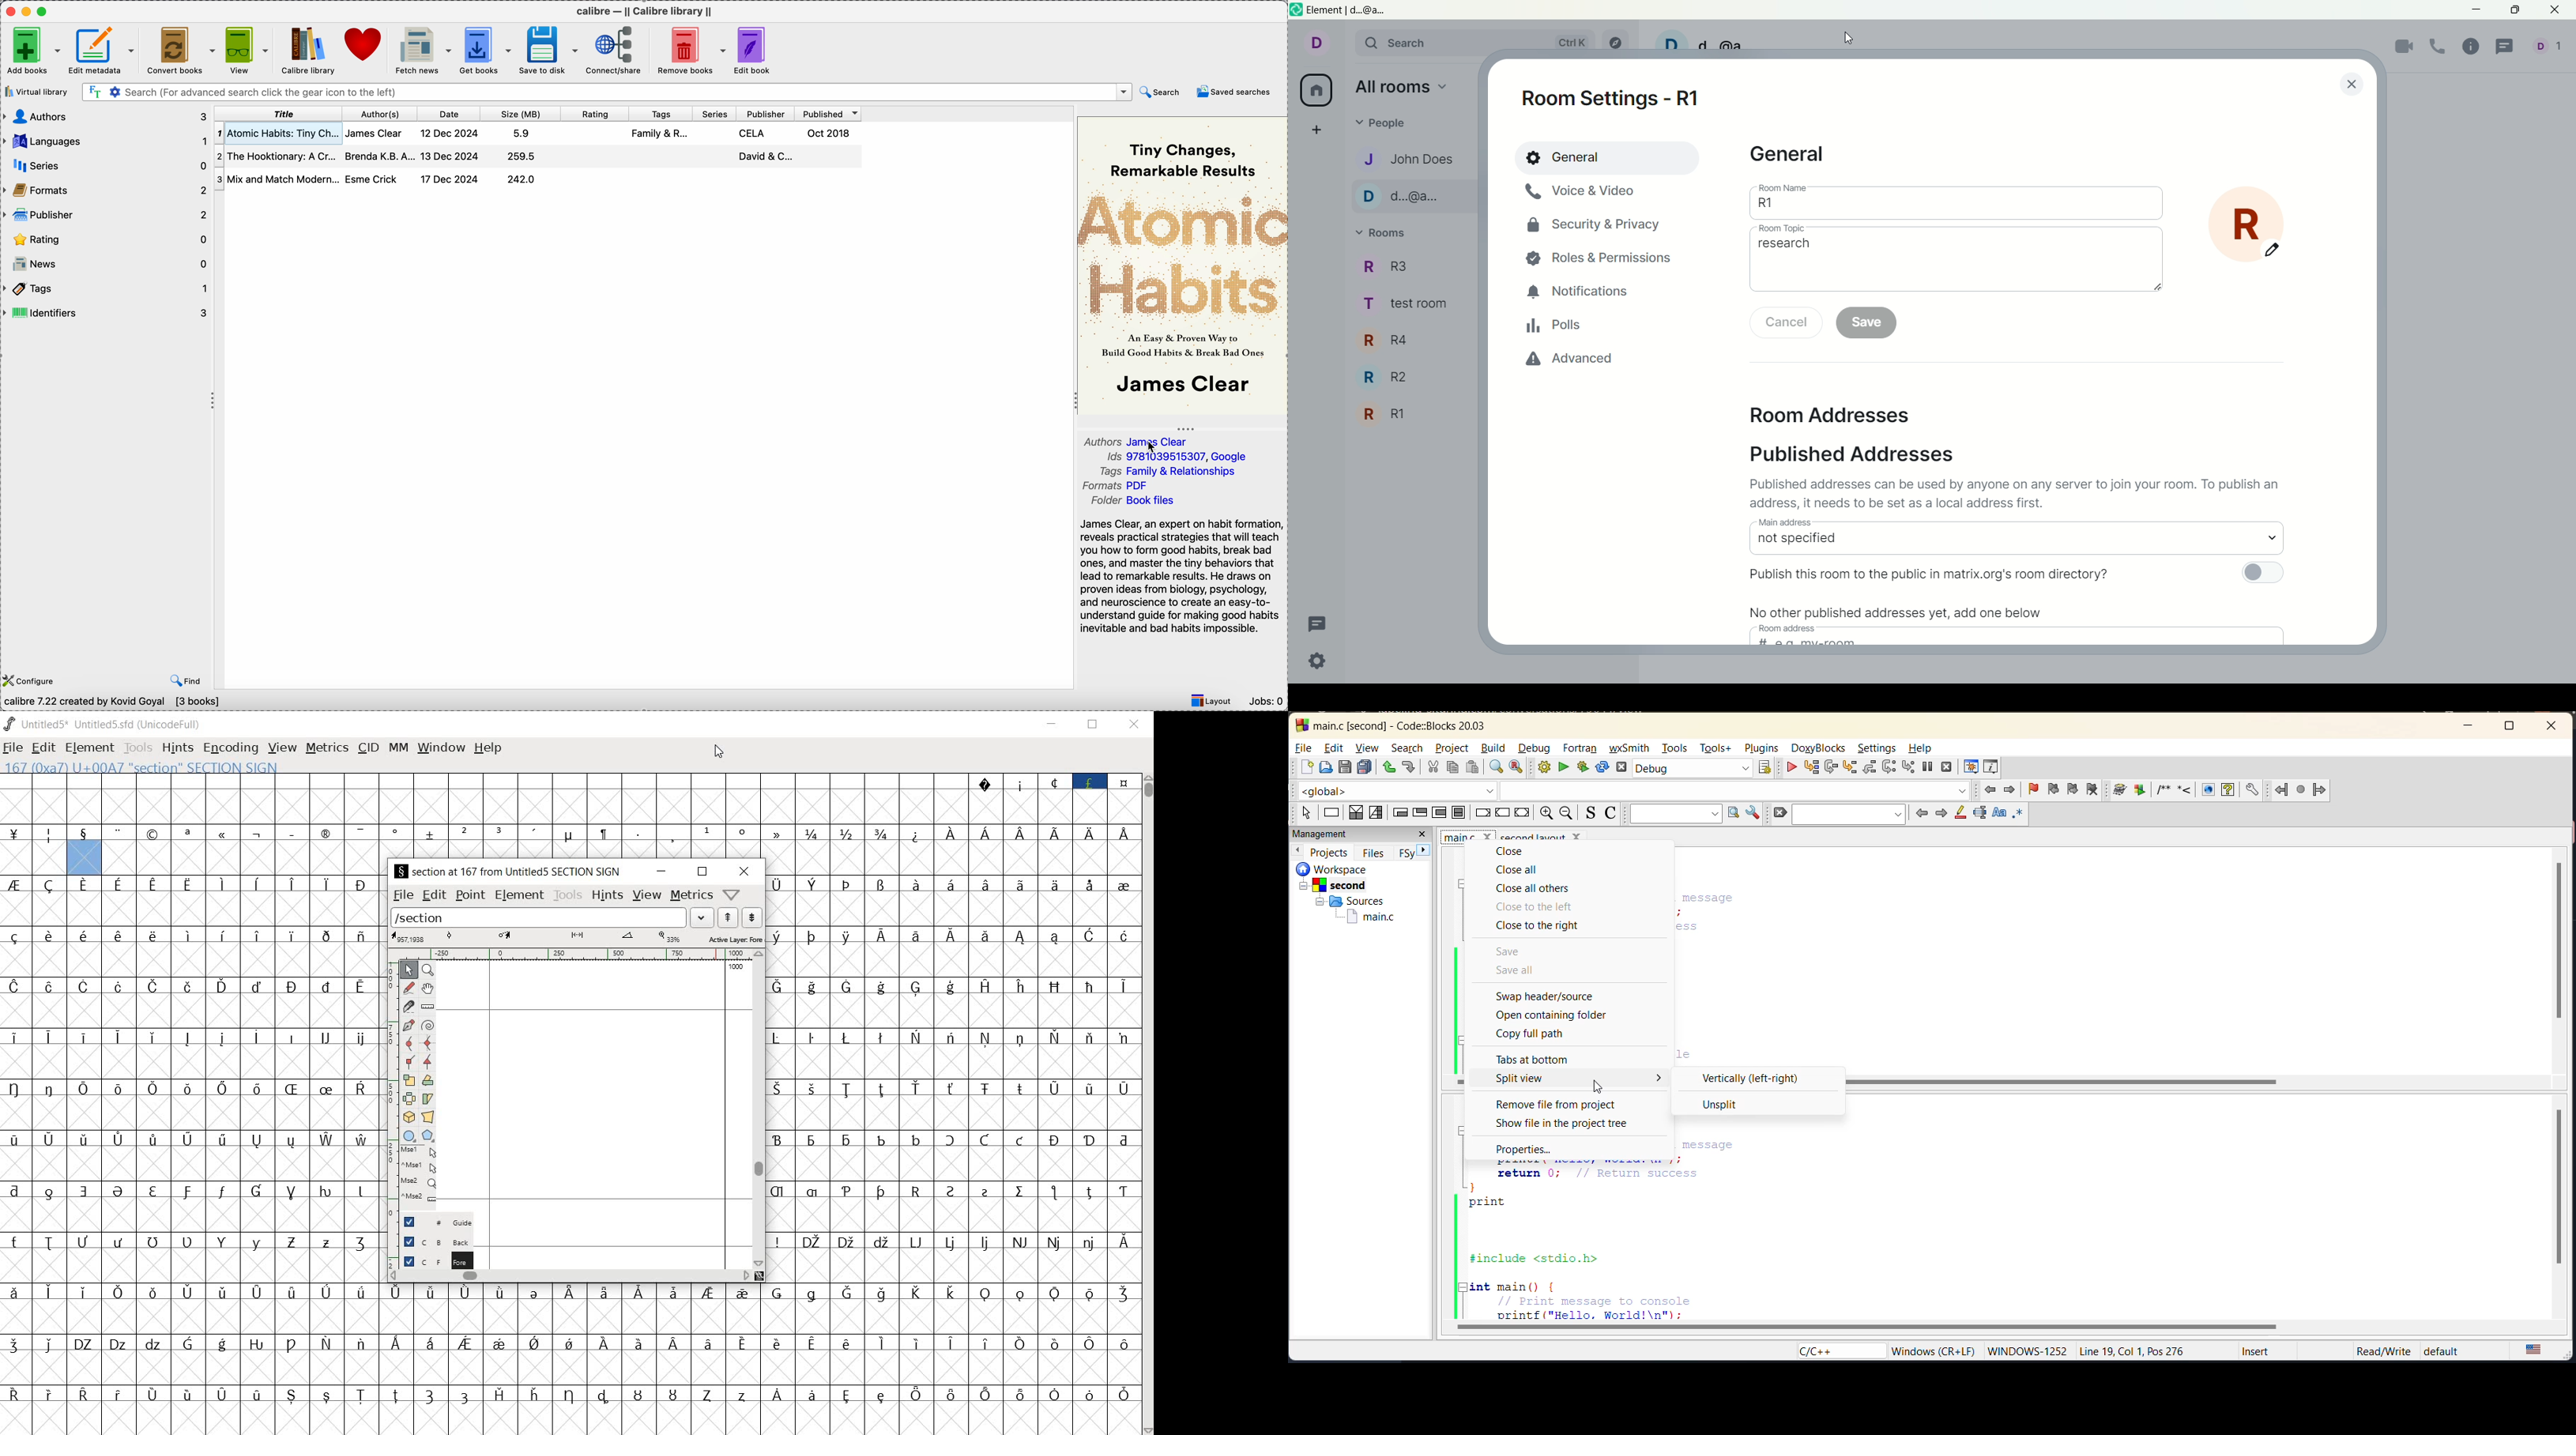 The width and height of the screenshot is (2576, 1456). I want to click on SCROLLBAR, so click(1147, 1104).